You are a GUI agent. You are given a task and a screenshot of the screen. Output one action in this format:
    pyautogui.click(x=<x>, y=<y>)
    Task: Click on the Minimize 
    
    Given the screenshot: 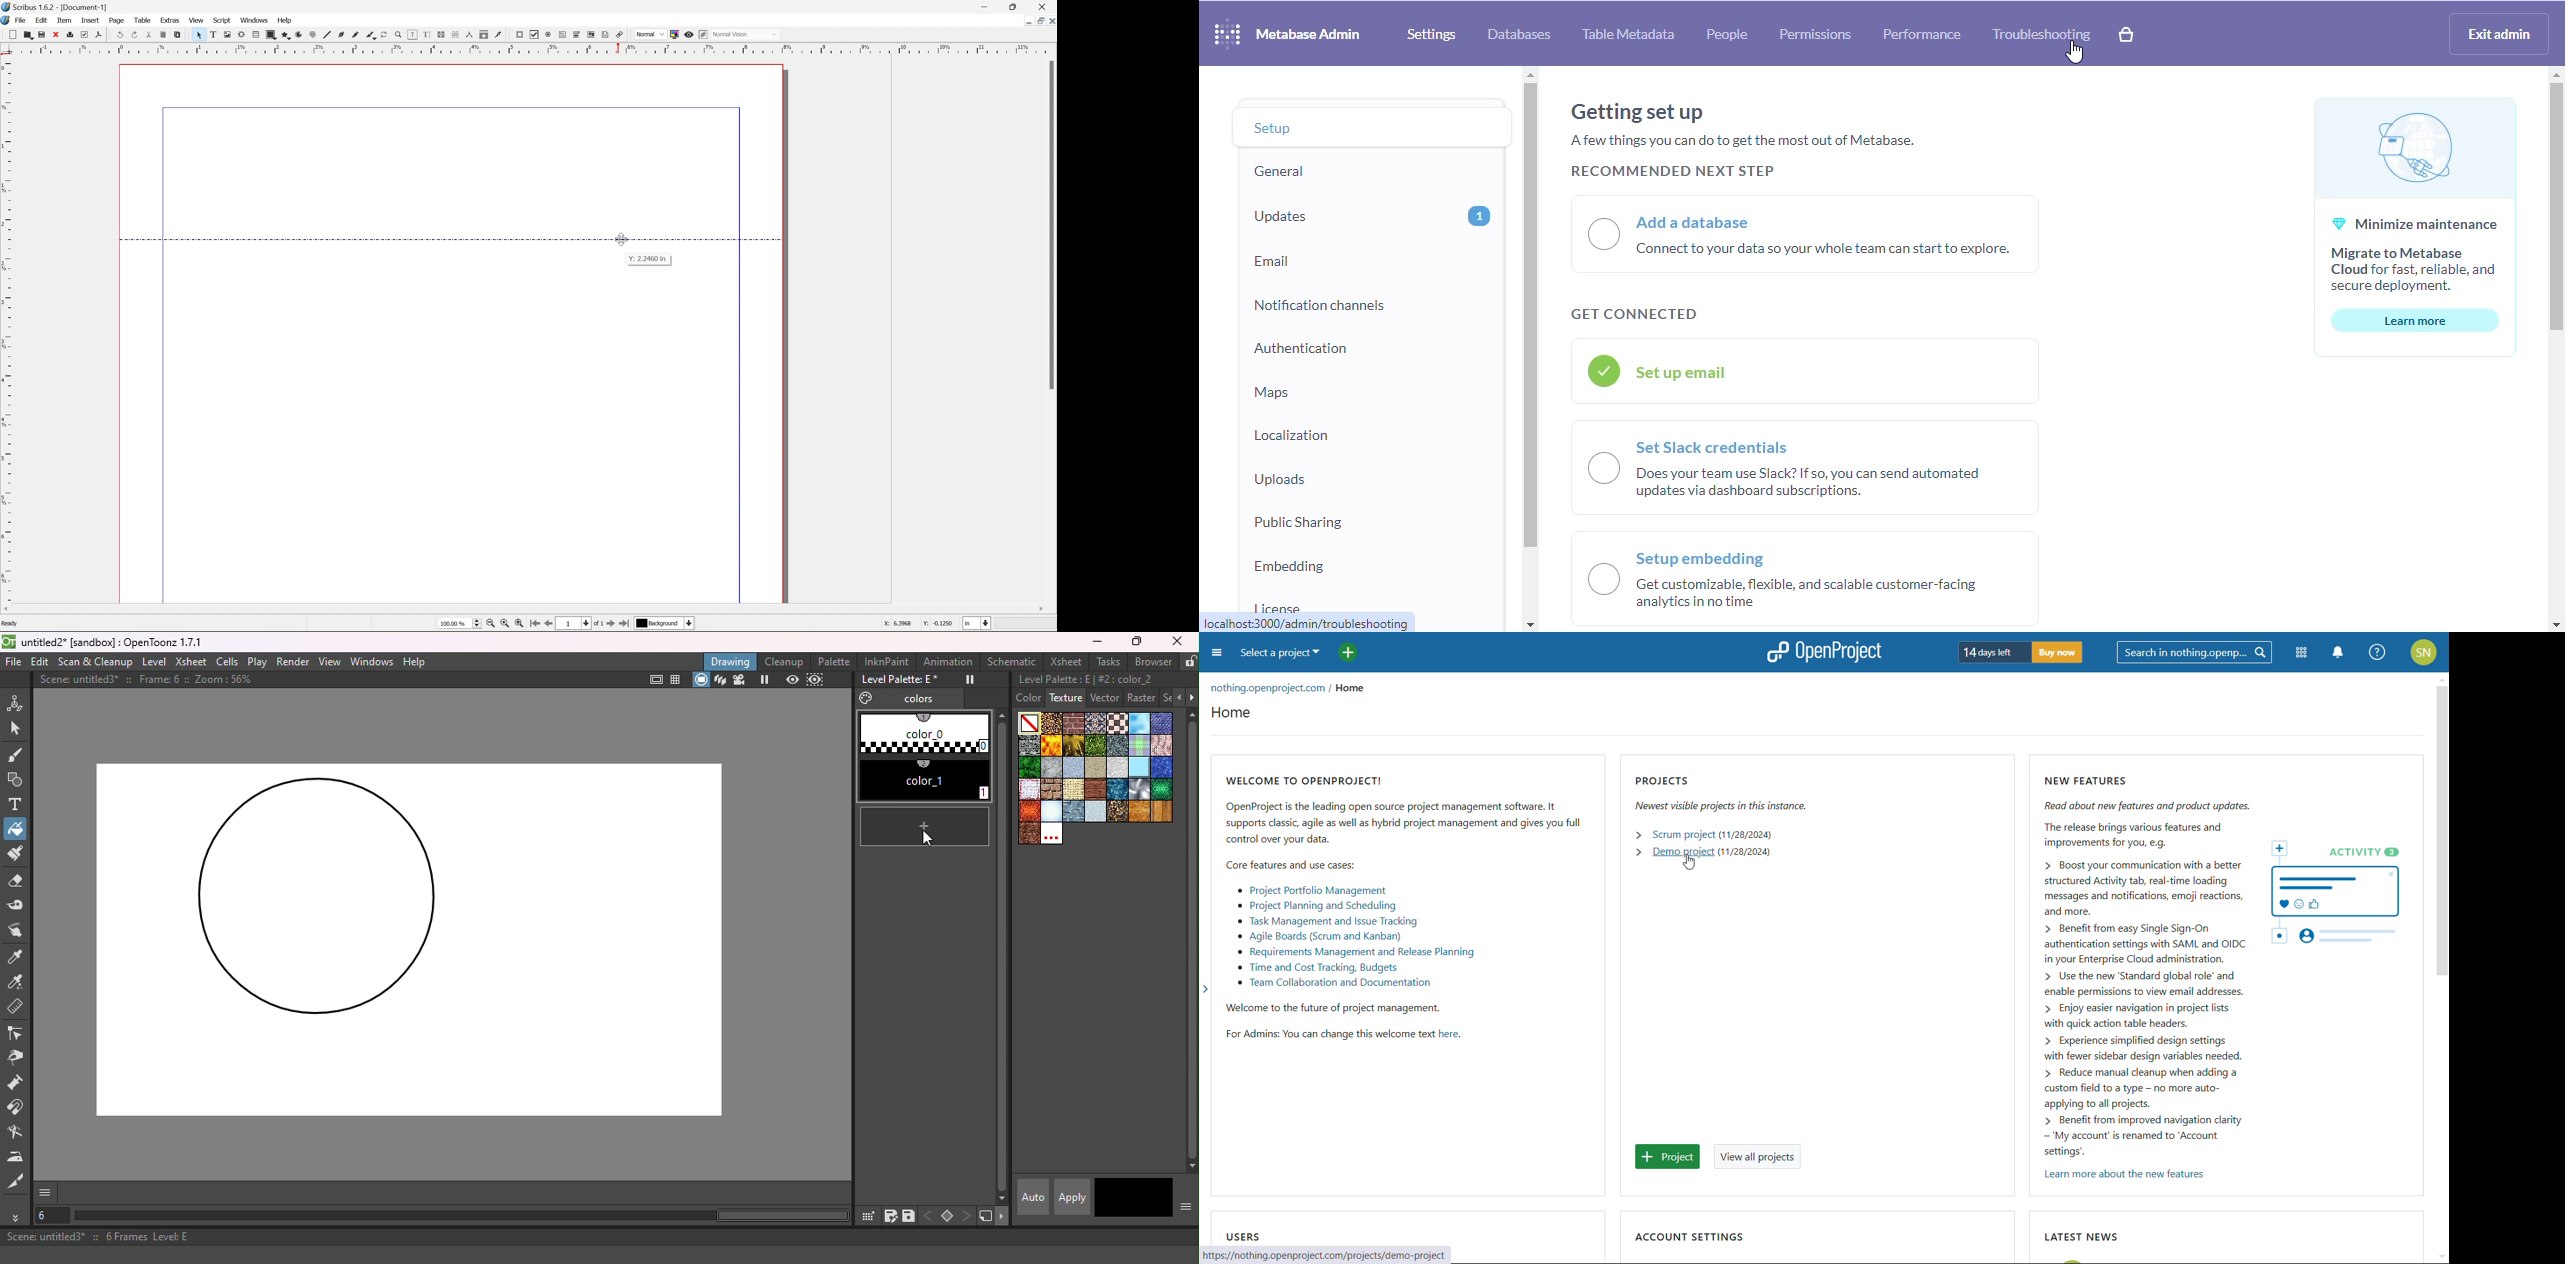 What is the action you would take?
    pyautogui.click(x=1095, y=641)
    